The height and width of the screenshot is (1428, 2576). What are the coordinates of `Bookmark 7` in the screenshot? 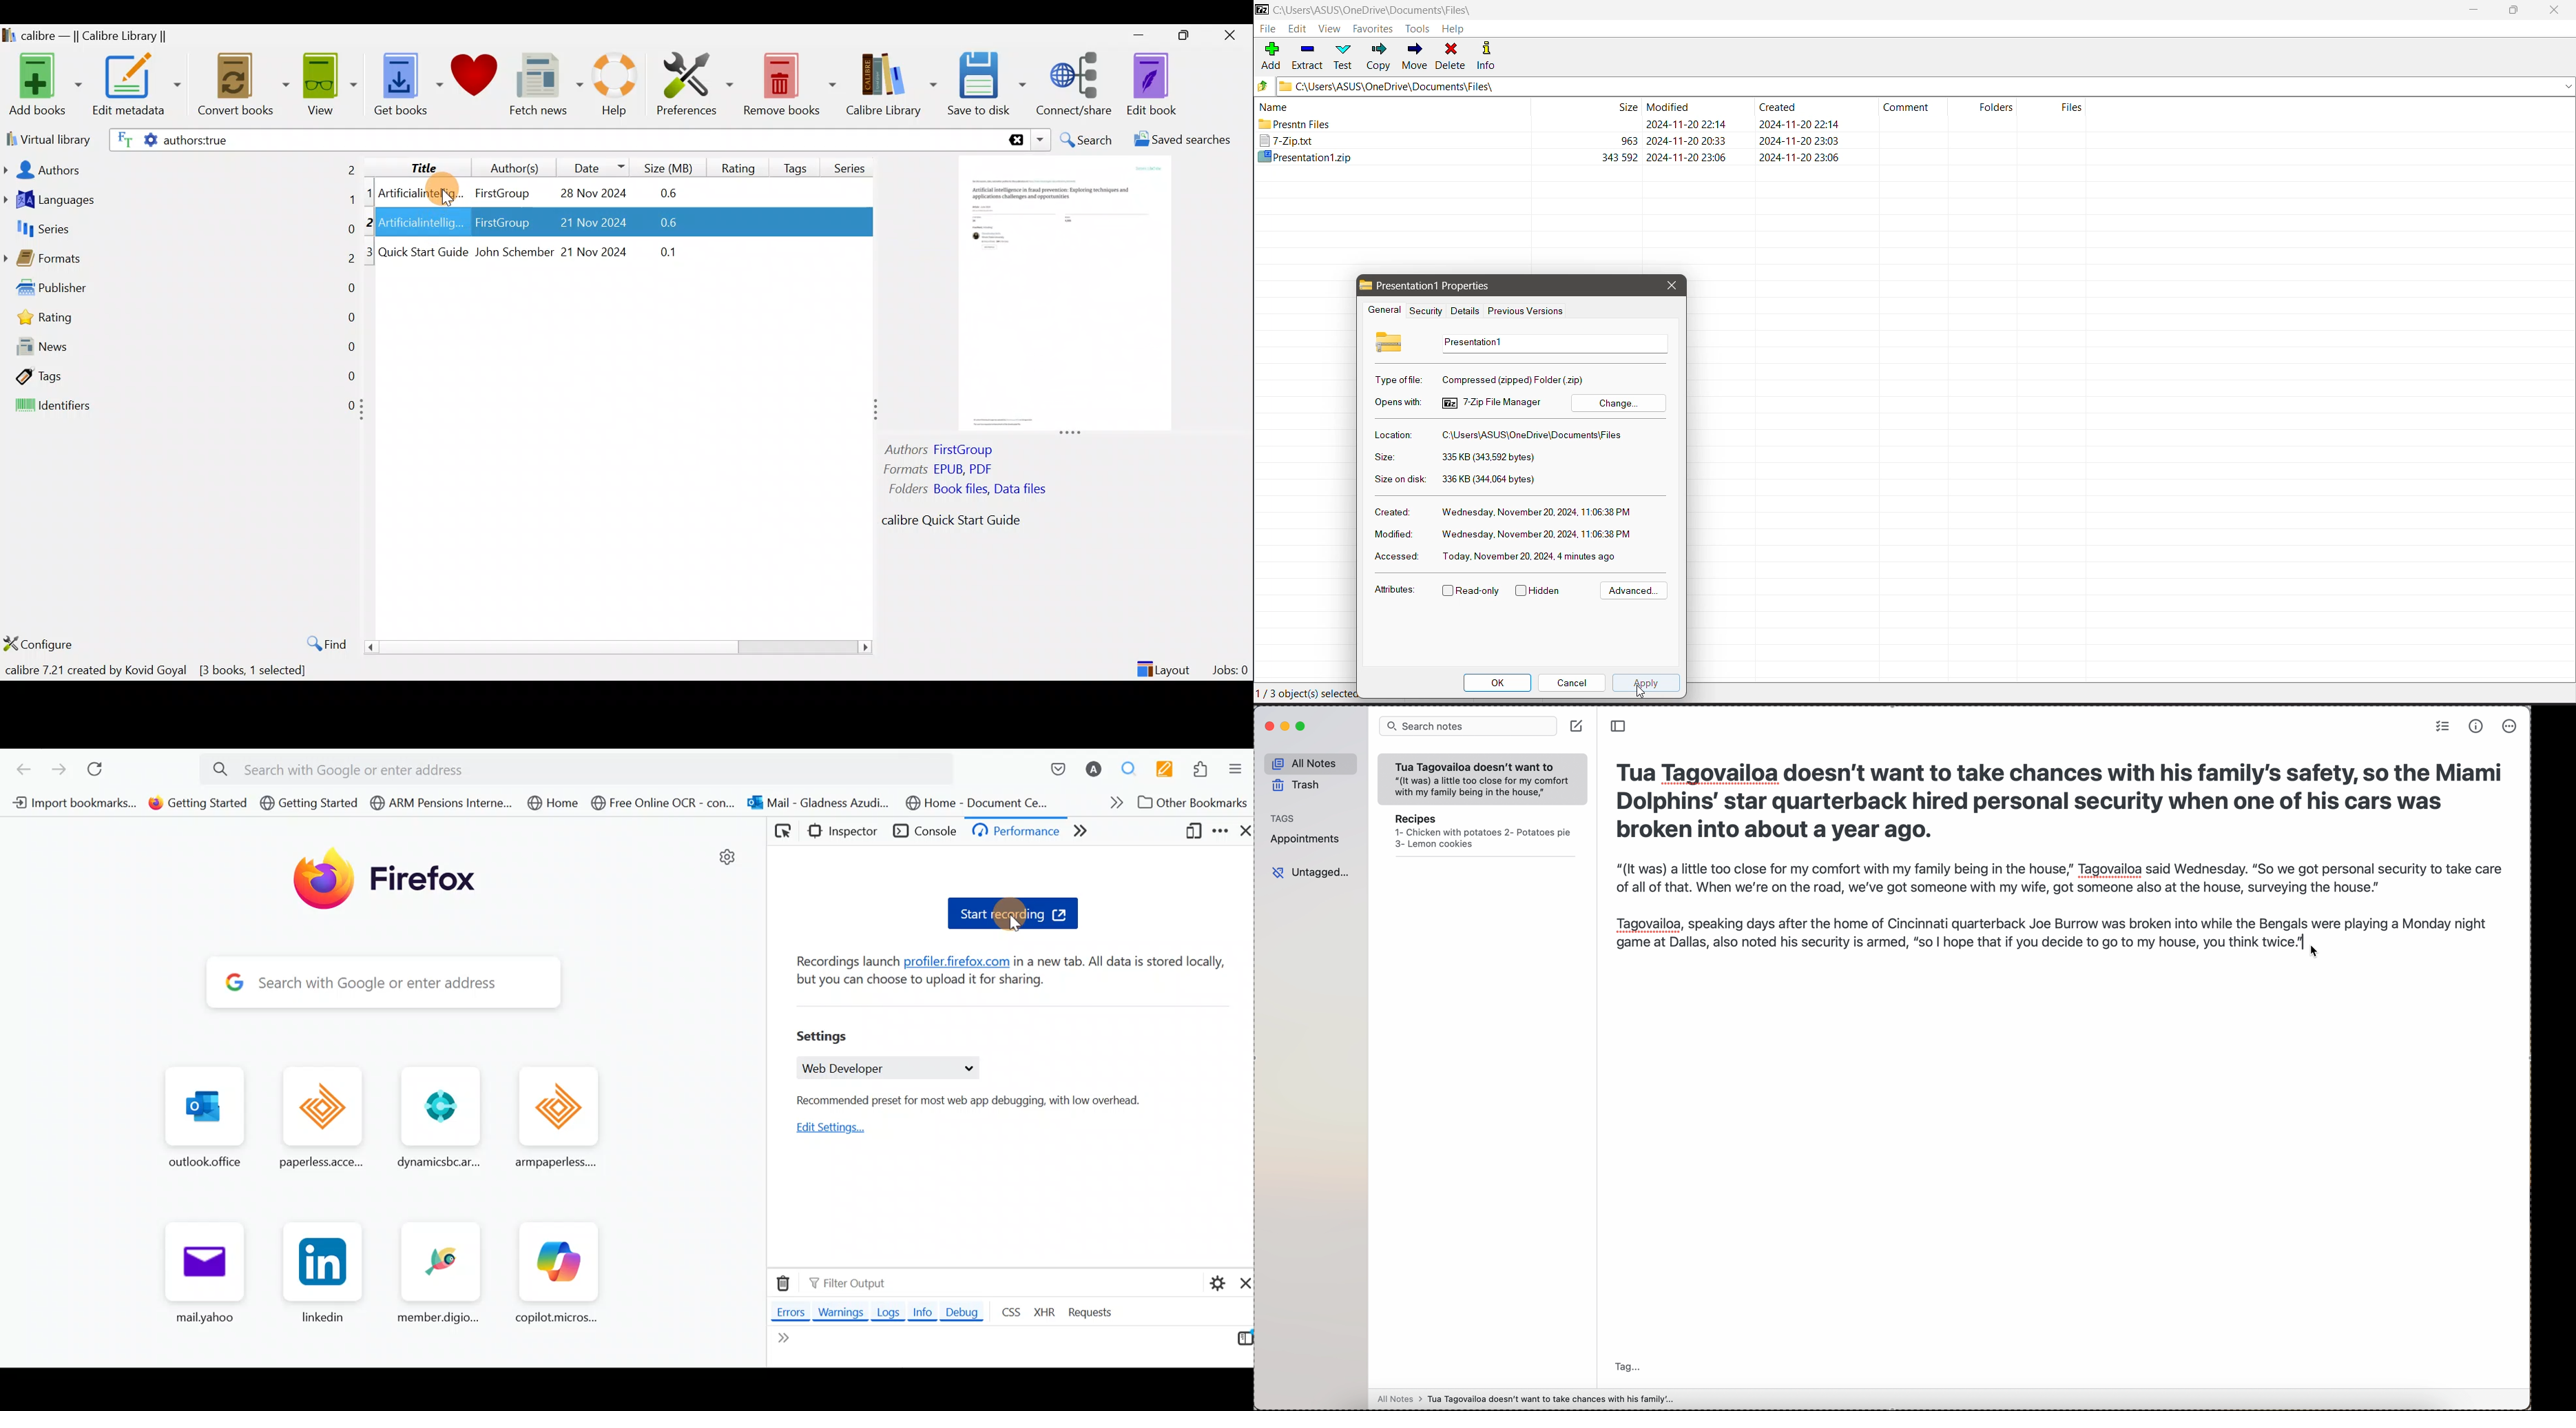 It's located at (817, 803).